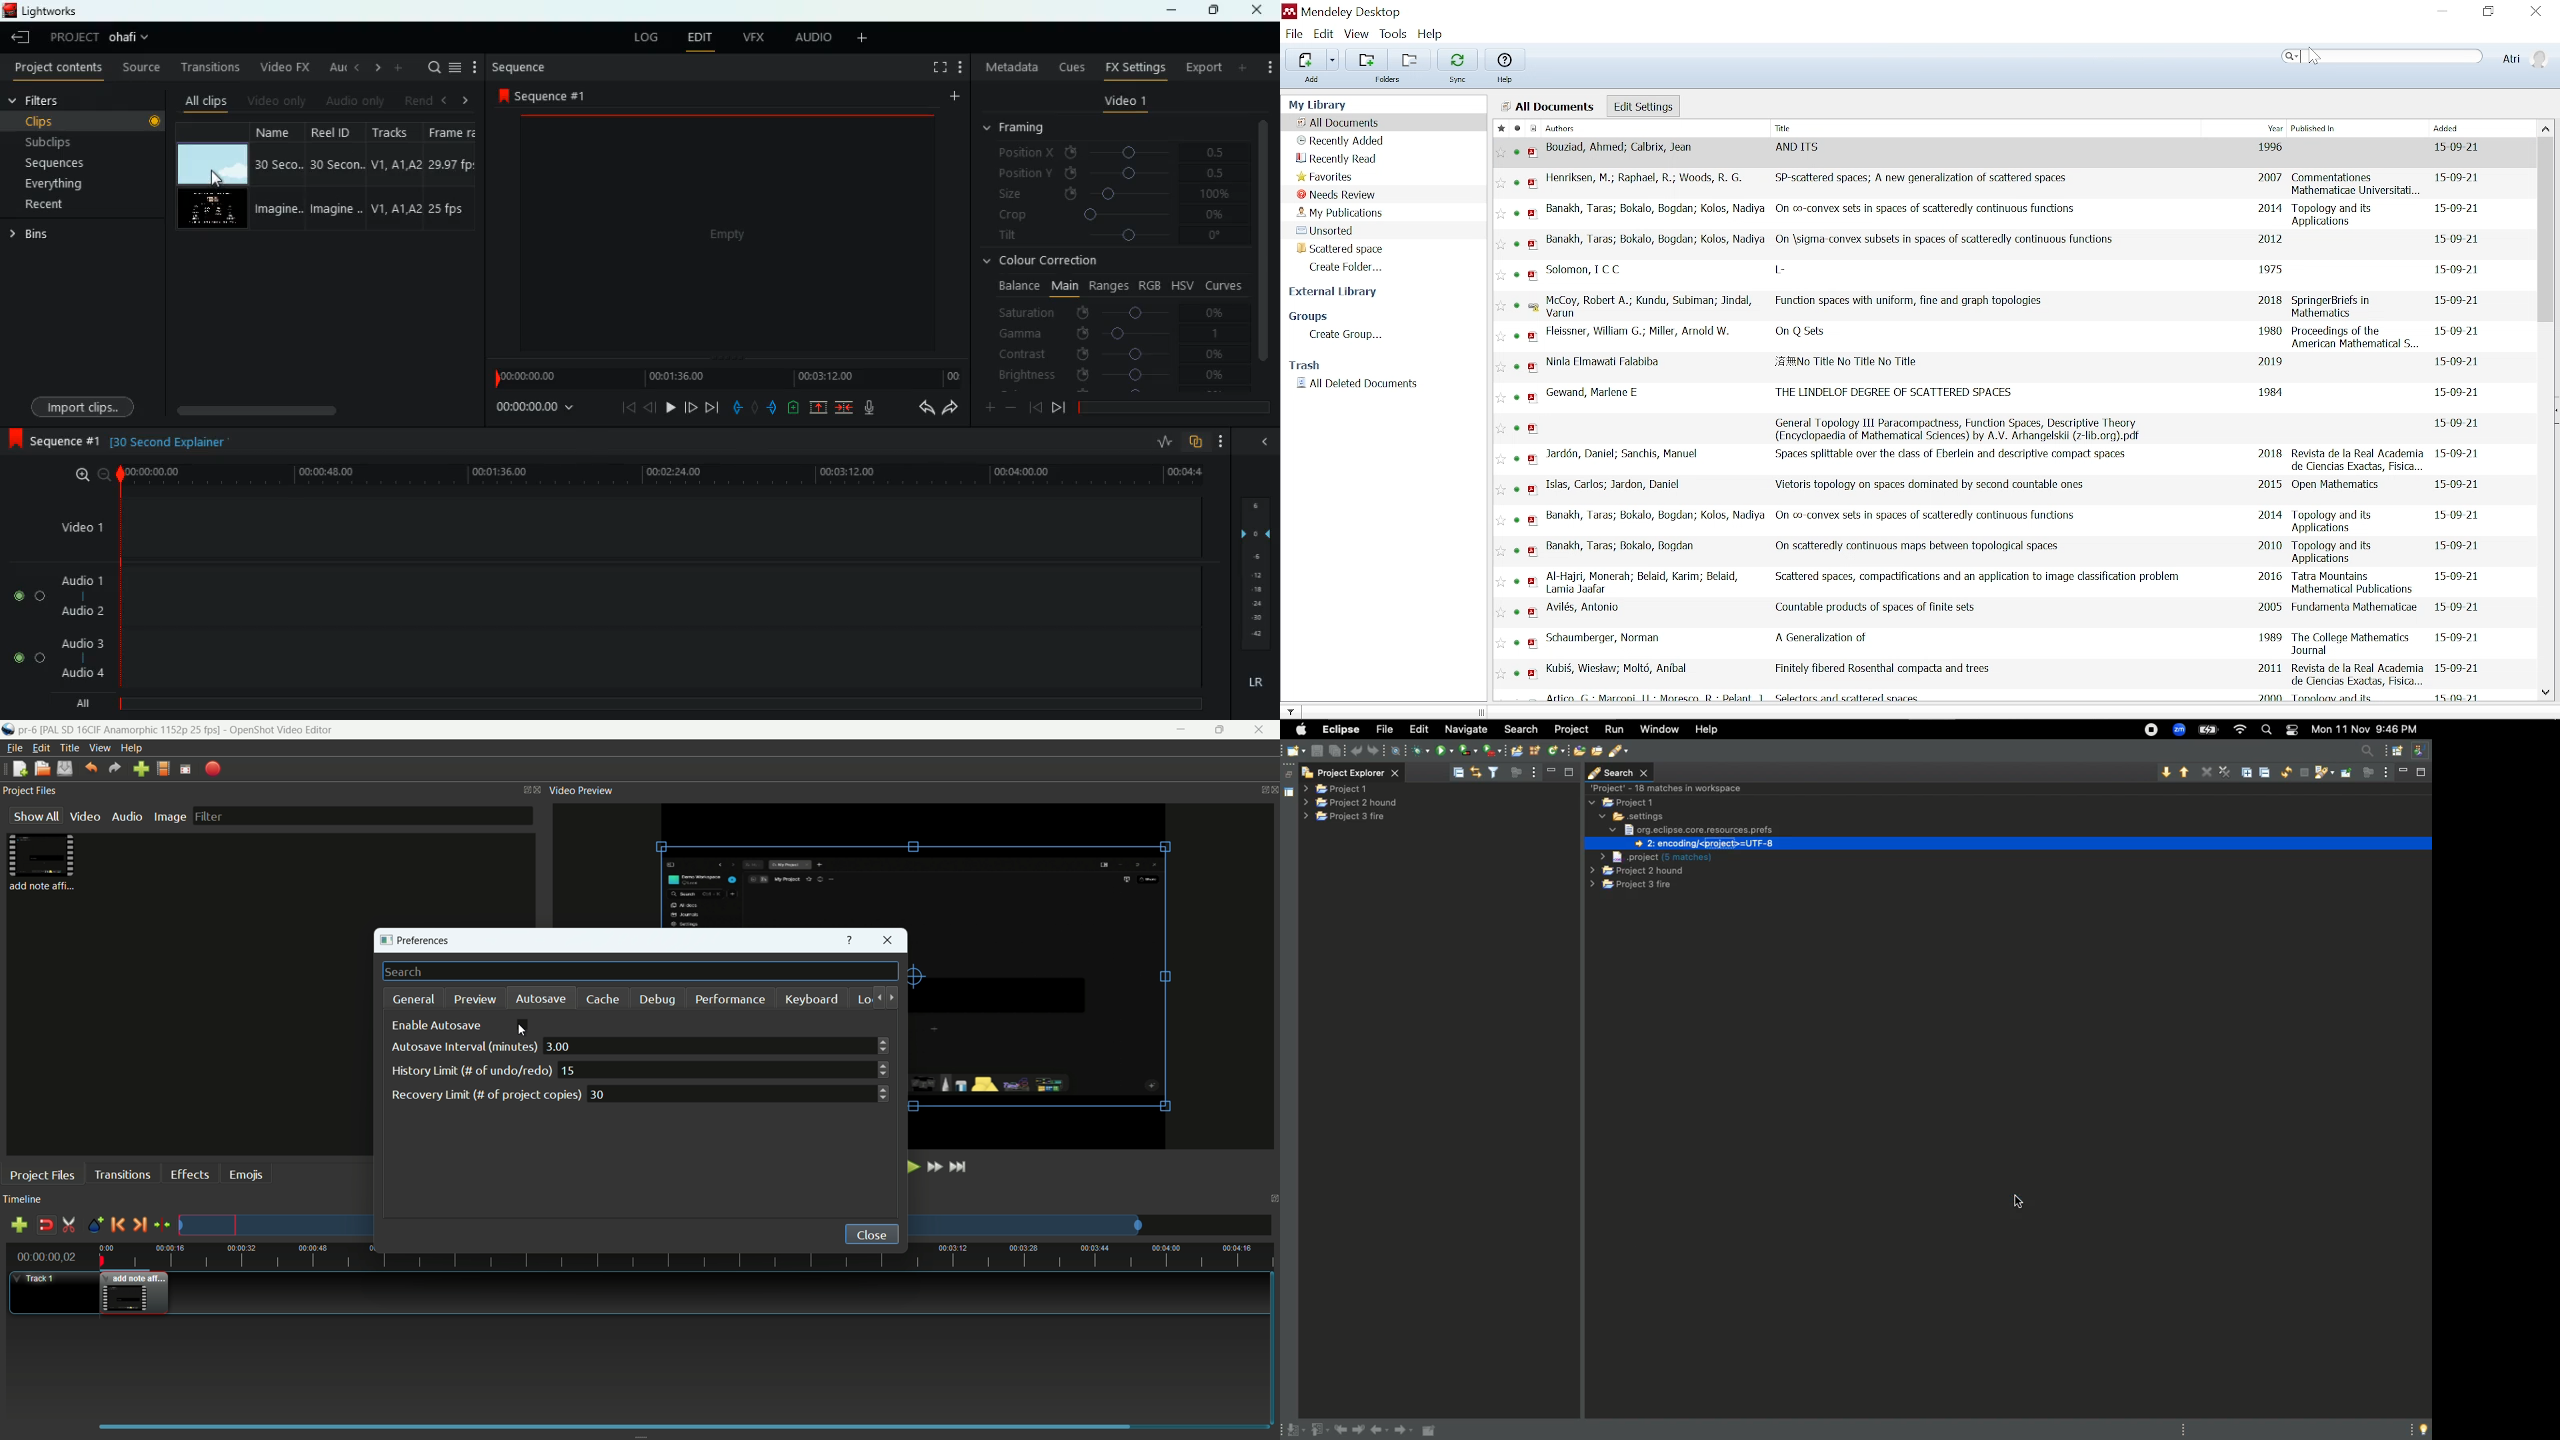 This screenshot has height=1456, width=2576. What do you see at coordinates (2486, 12) in the screenshot?
I see `Restore down` at bounding box center [2486, 12].